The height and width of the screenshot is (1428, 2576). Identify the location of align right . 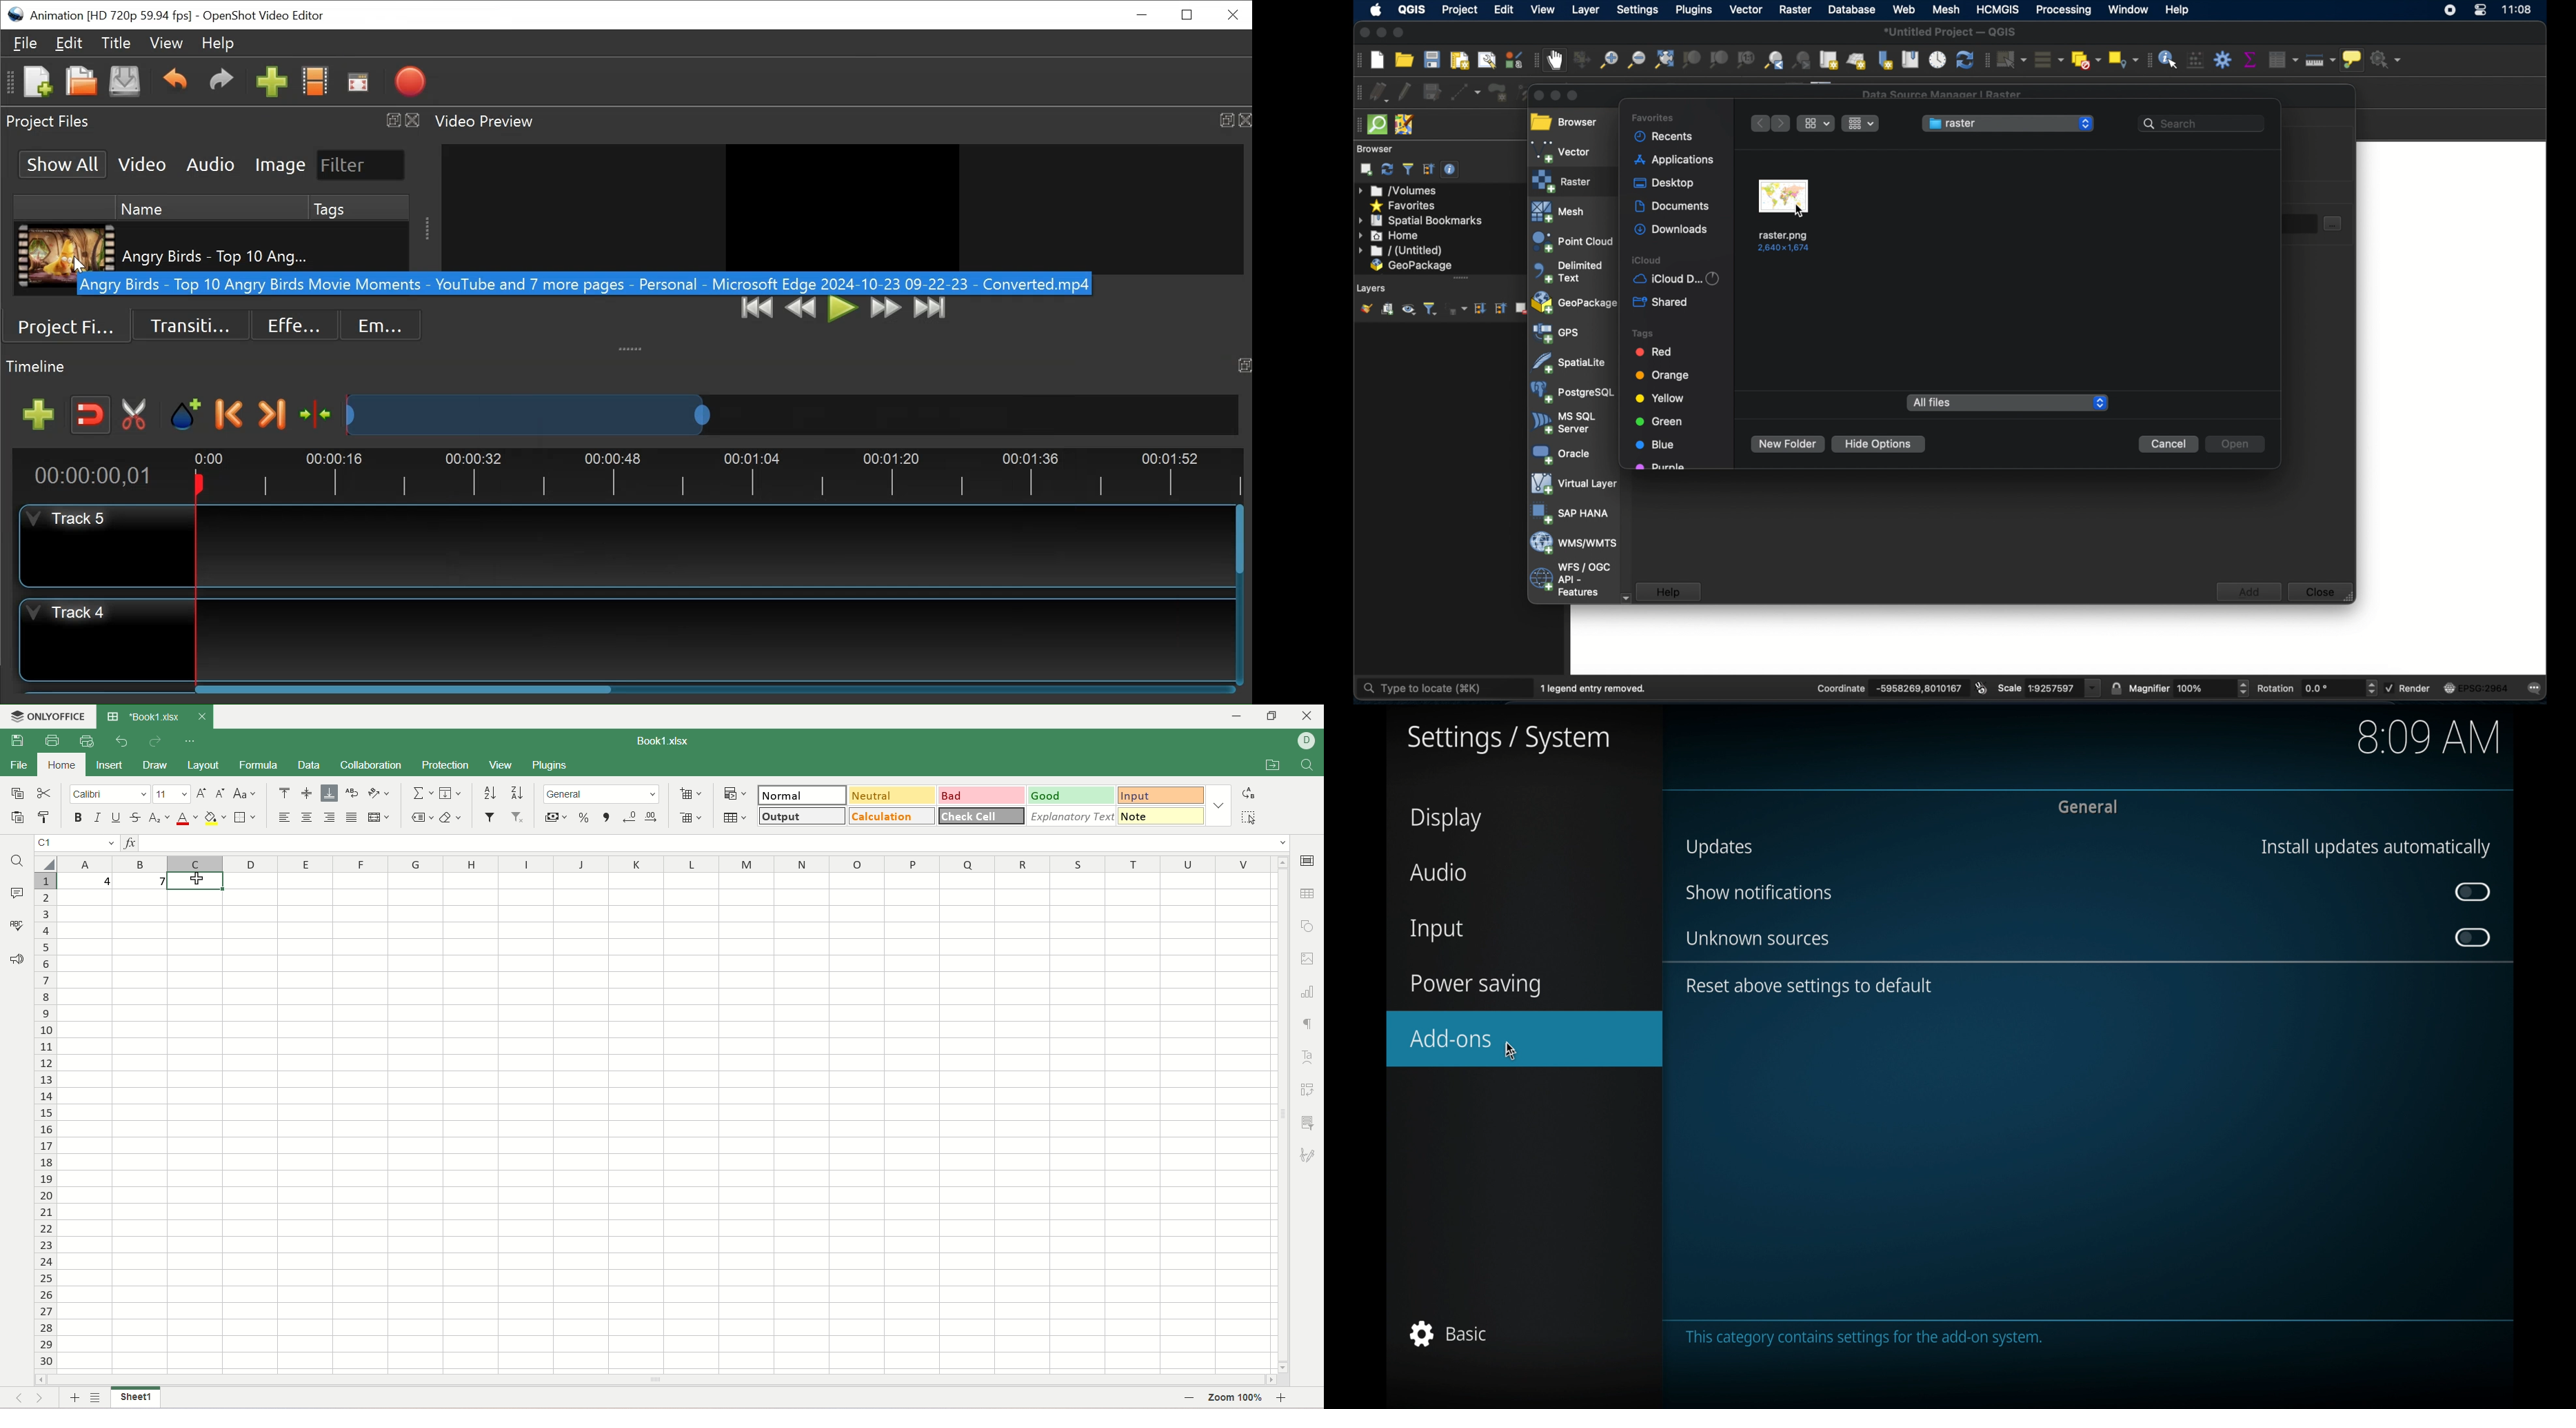
(329, 818).